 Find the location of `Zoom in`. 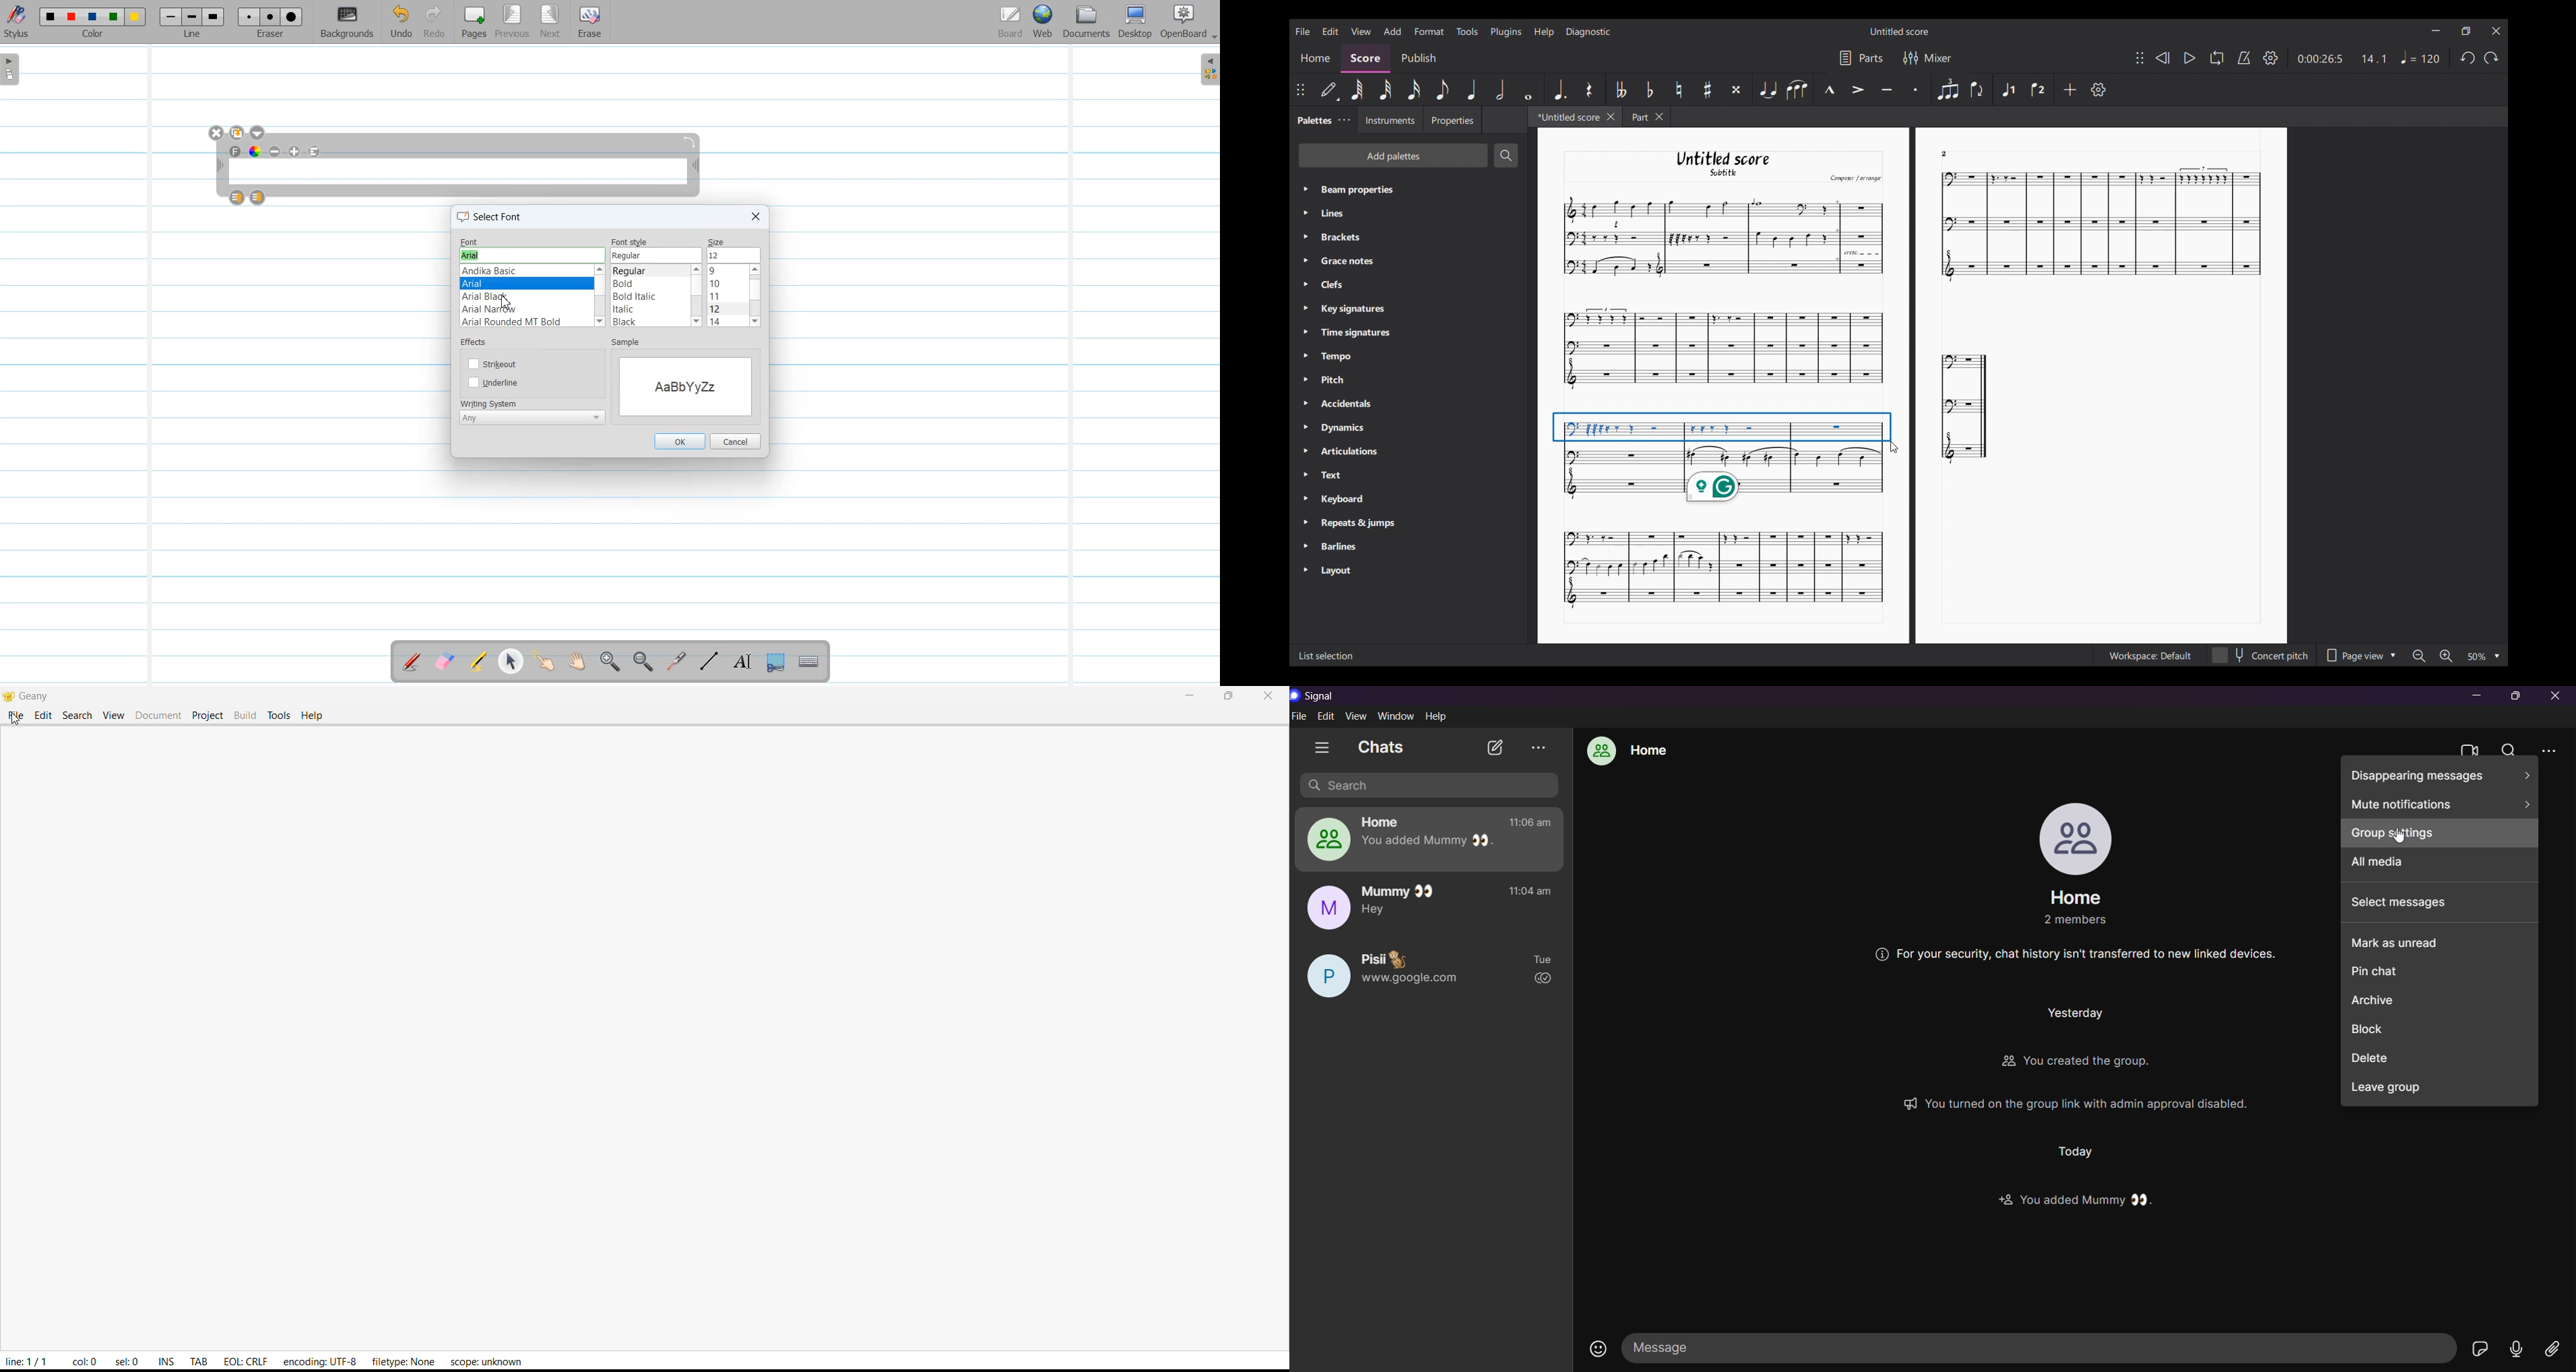

Zoom in is located at coordinates (2448, 657).